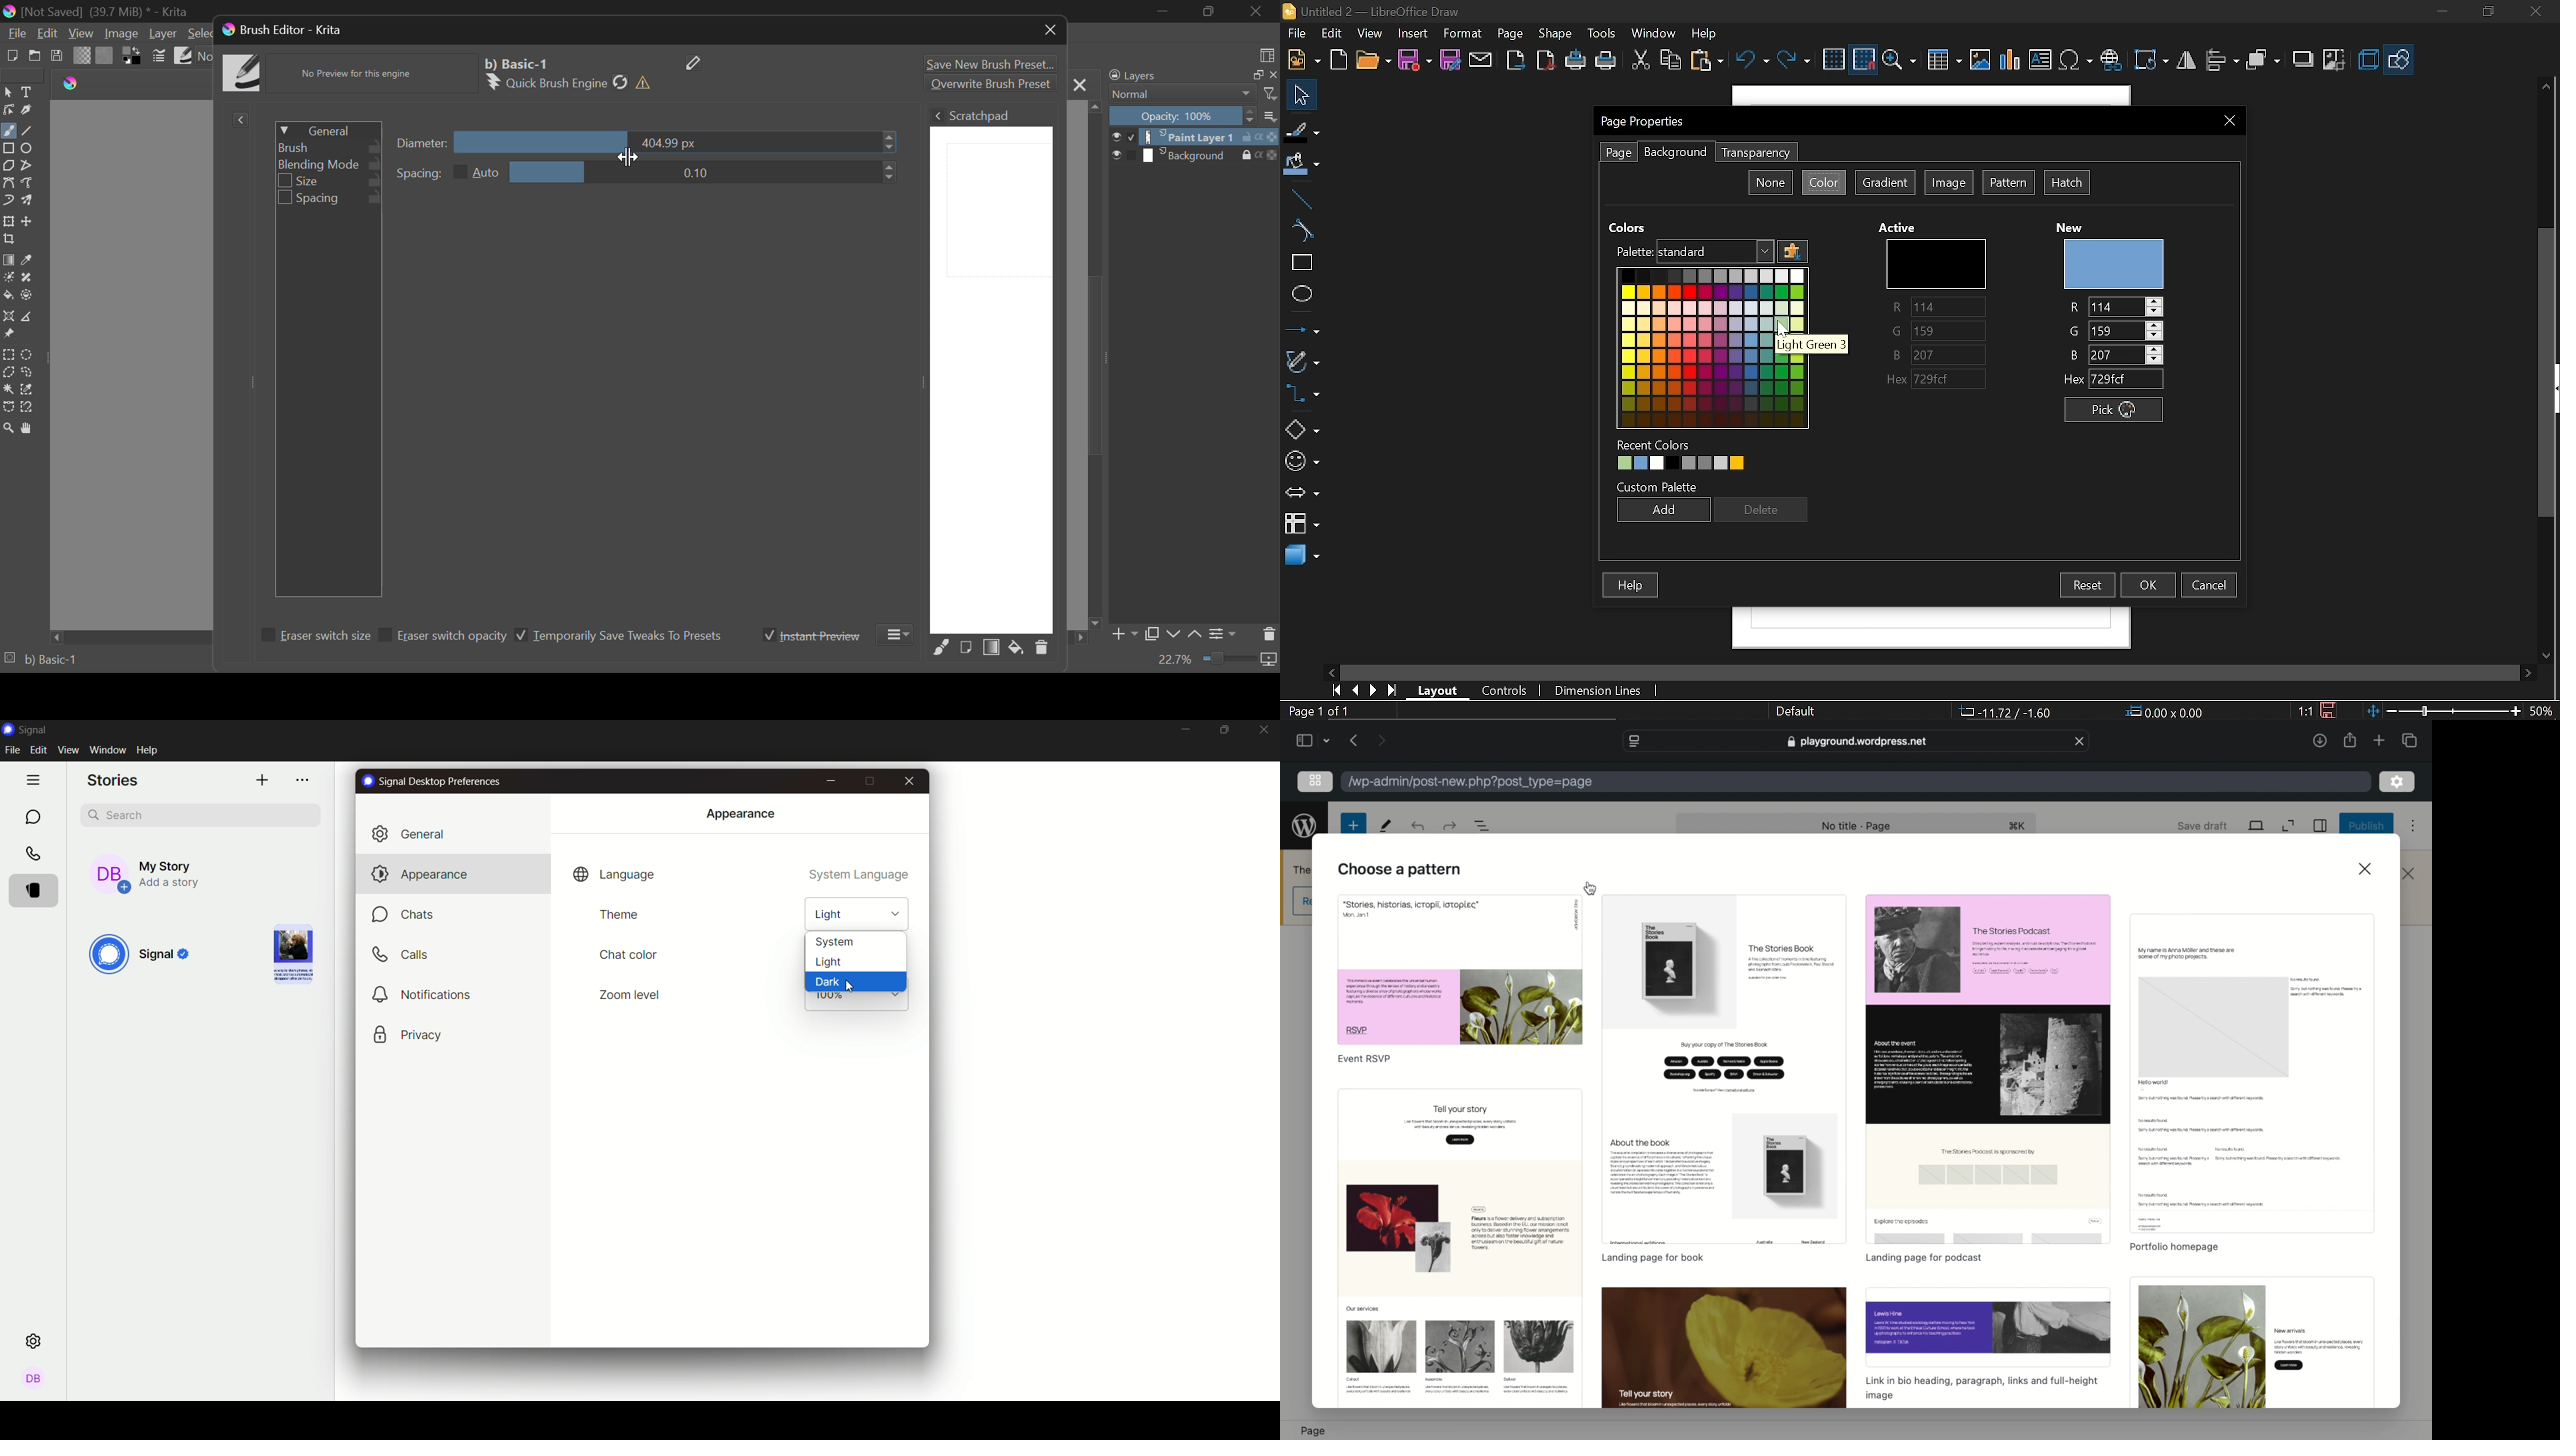  What do you see at coordinates (1338, 691) in the screenshot?
I see `Go to first page` at bounding box center [1338, 691].